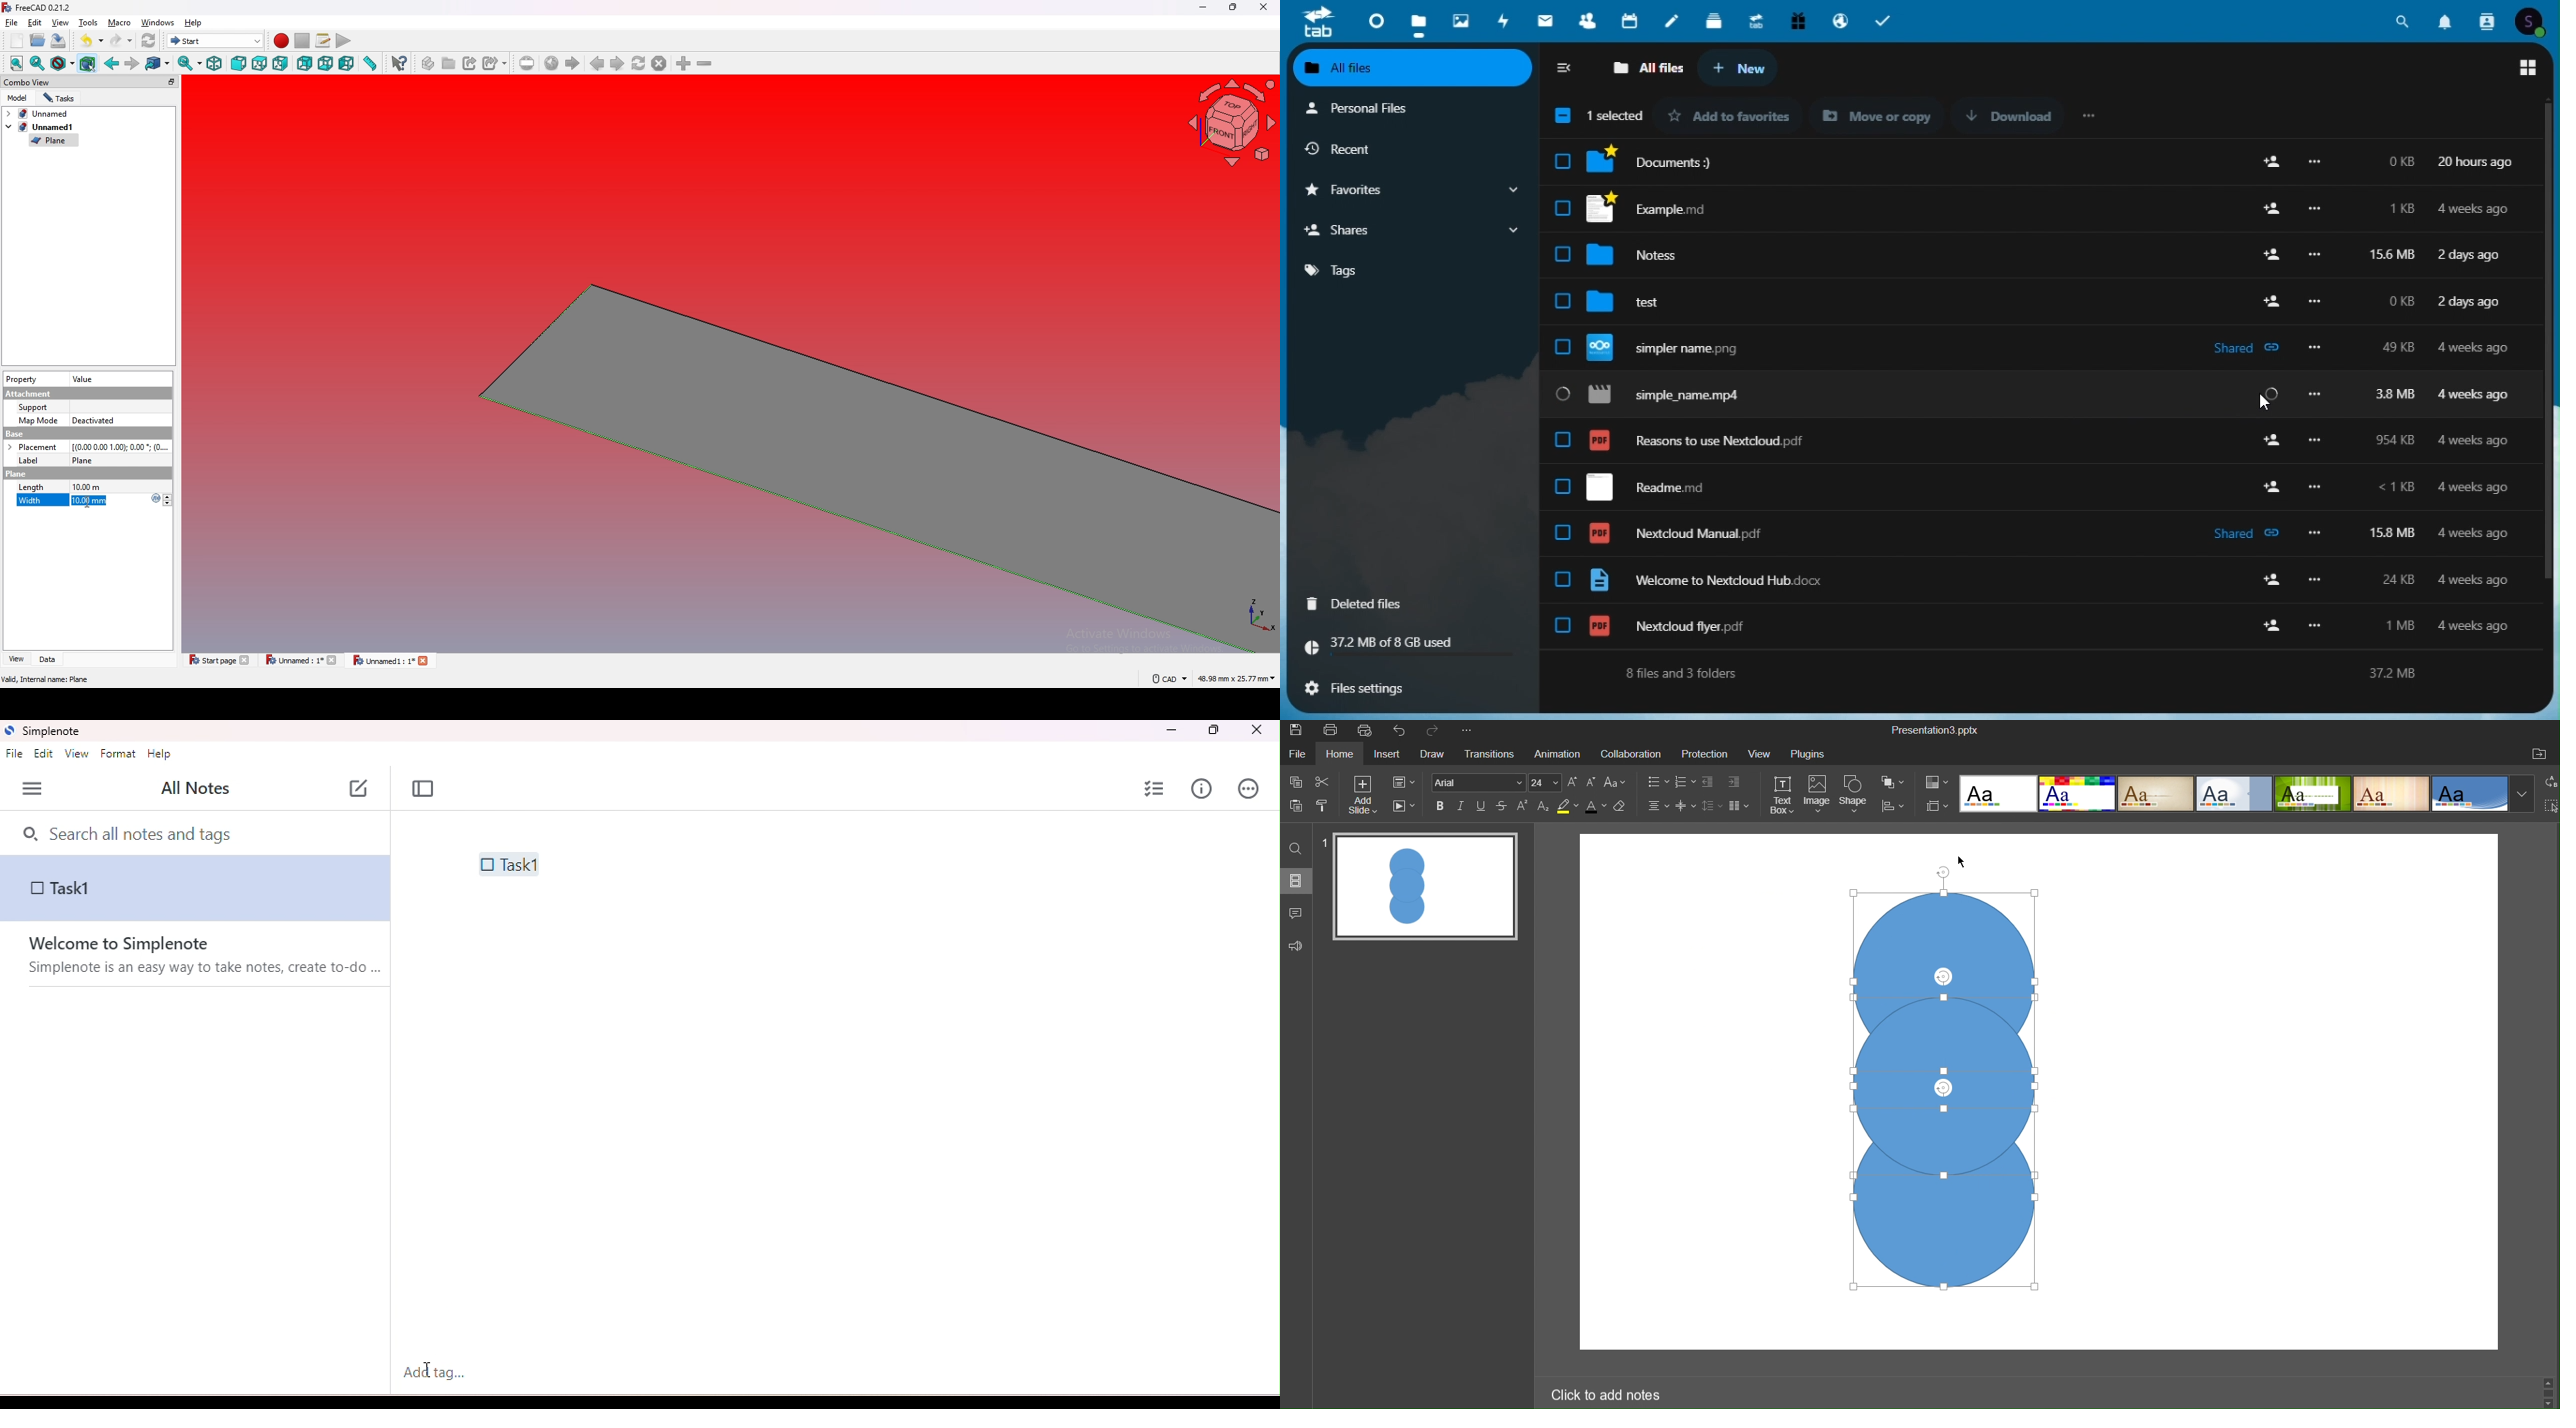 The height and width of the screenshot is (1428, 2576). I want to click on rear, so click(305, 64).